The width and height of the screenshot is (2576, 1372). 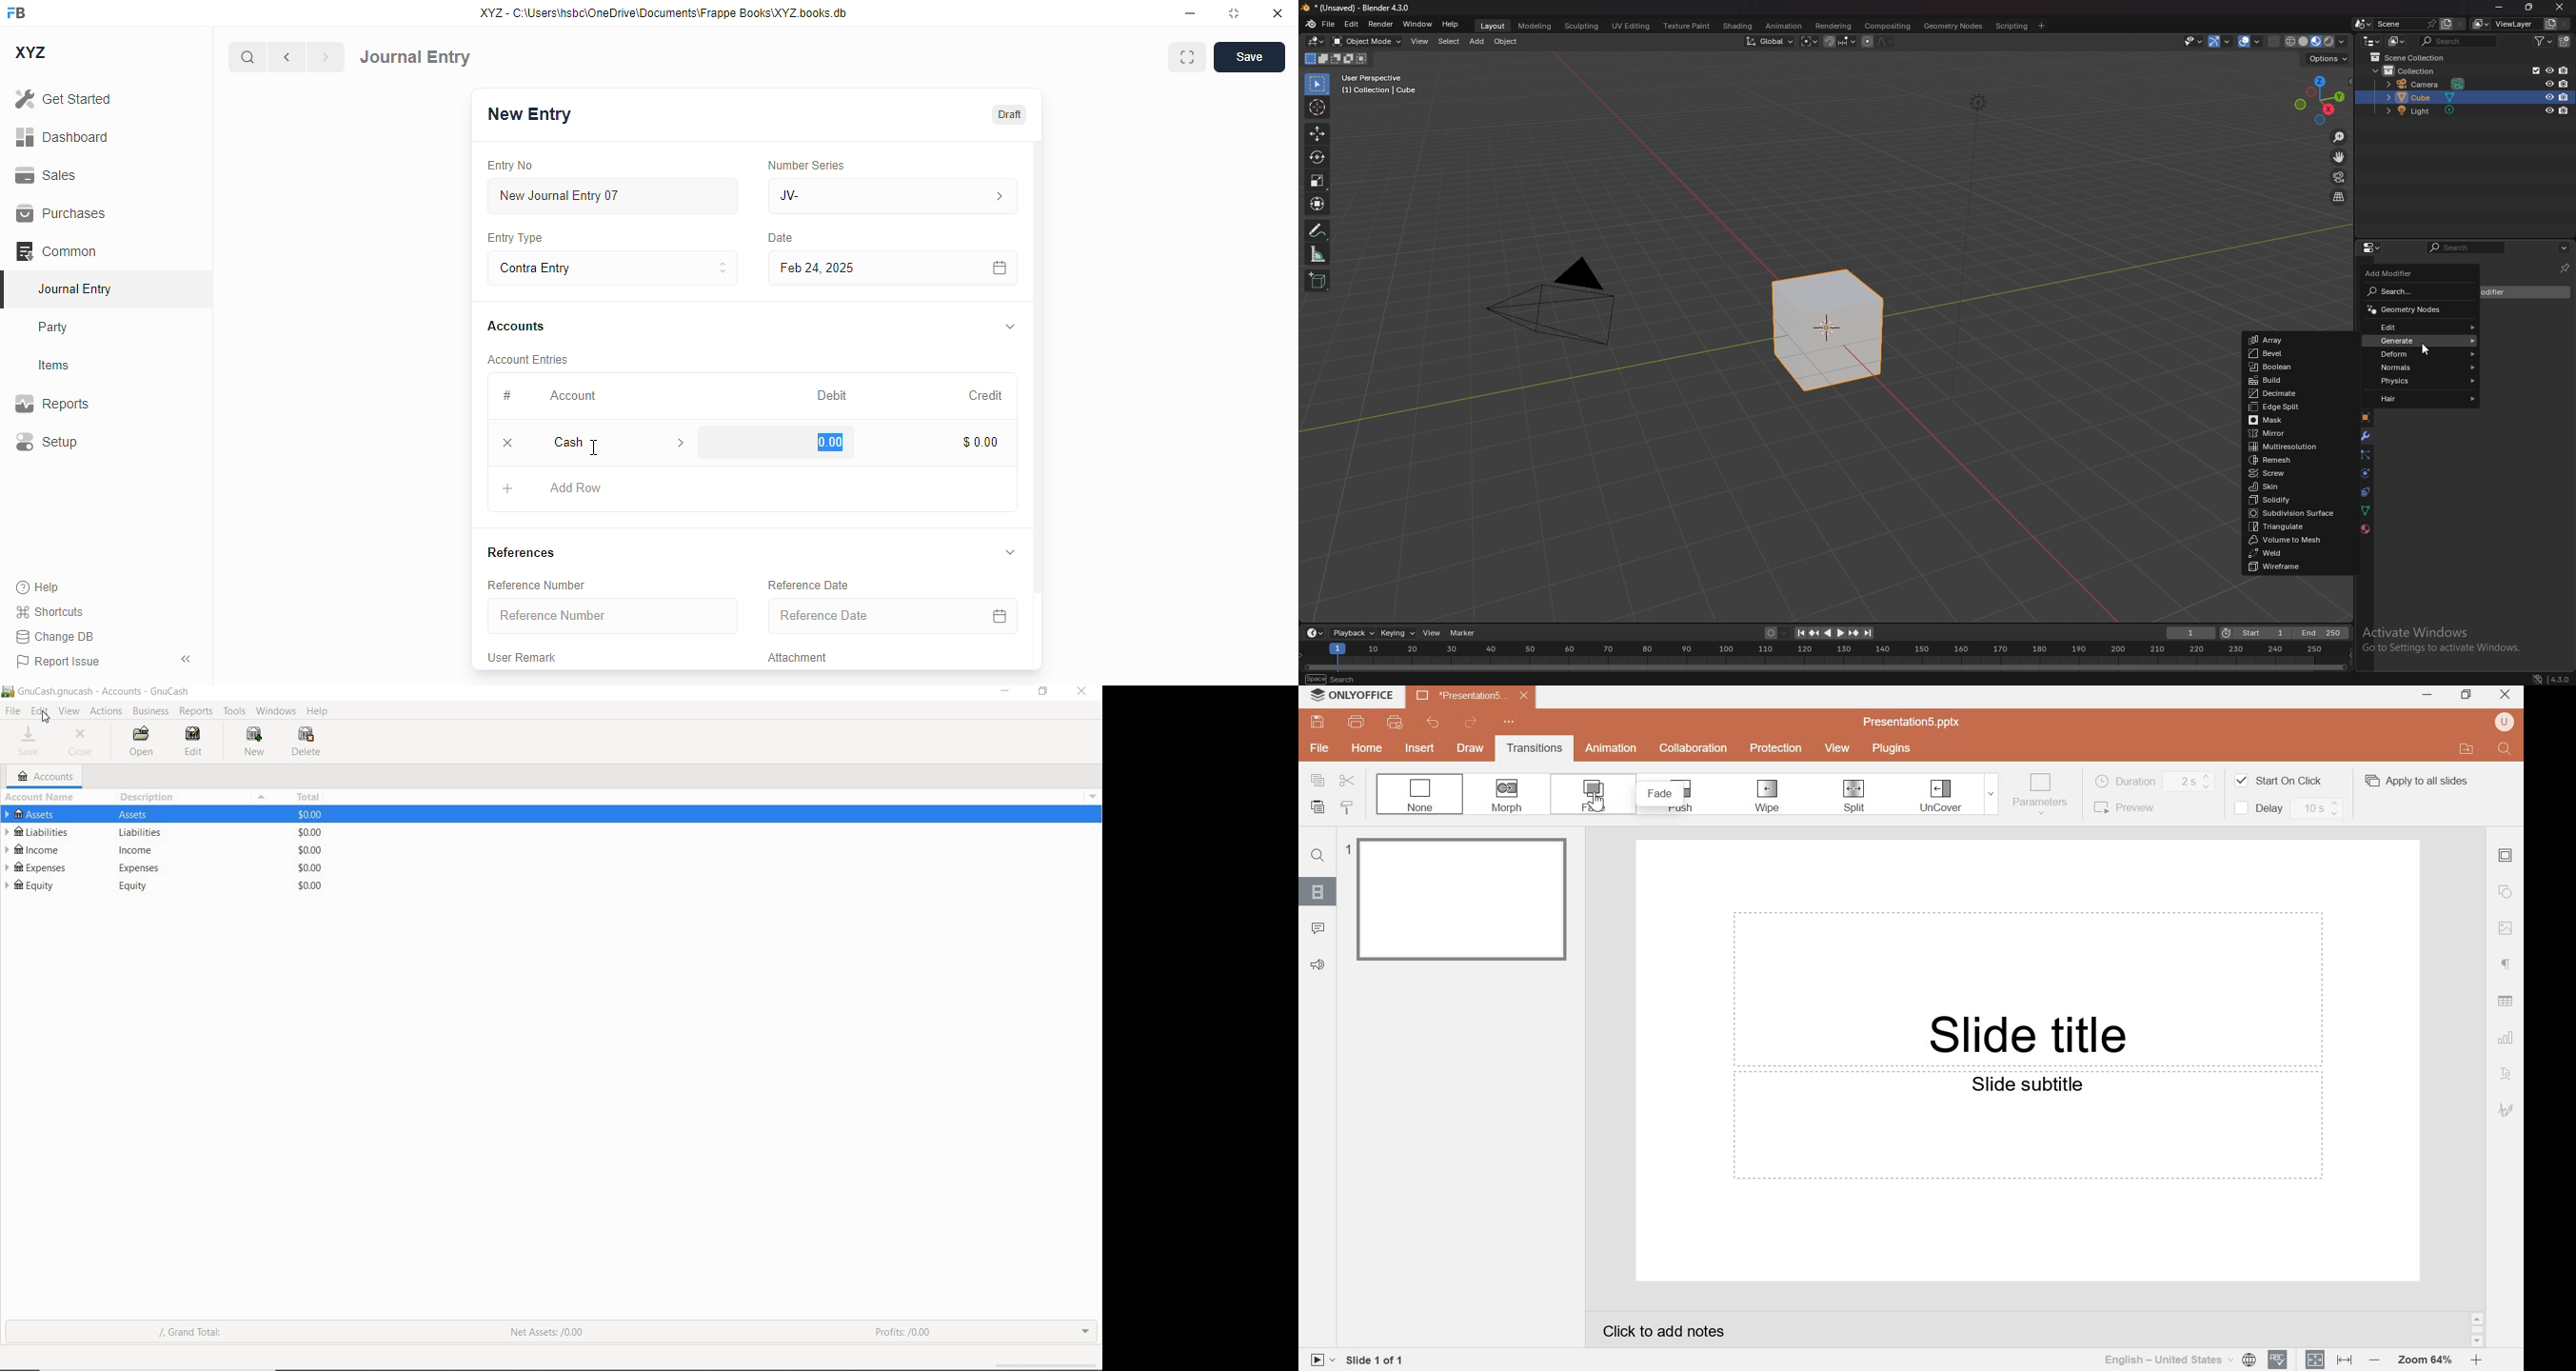 I want to click on scene collection, so click(x=2413, y=57).